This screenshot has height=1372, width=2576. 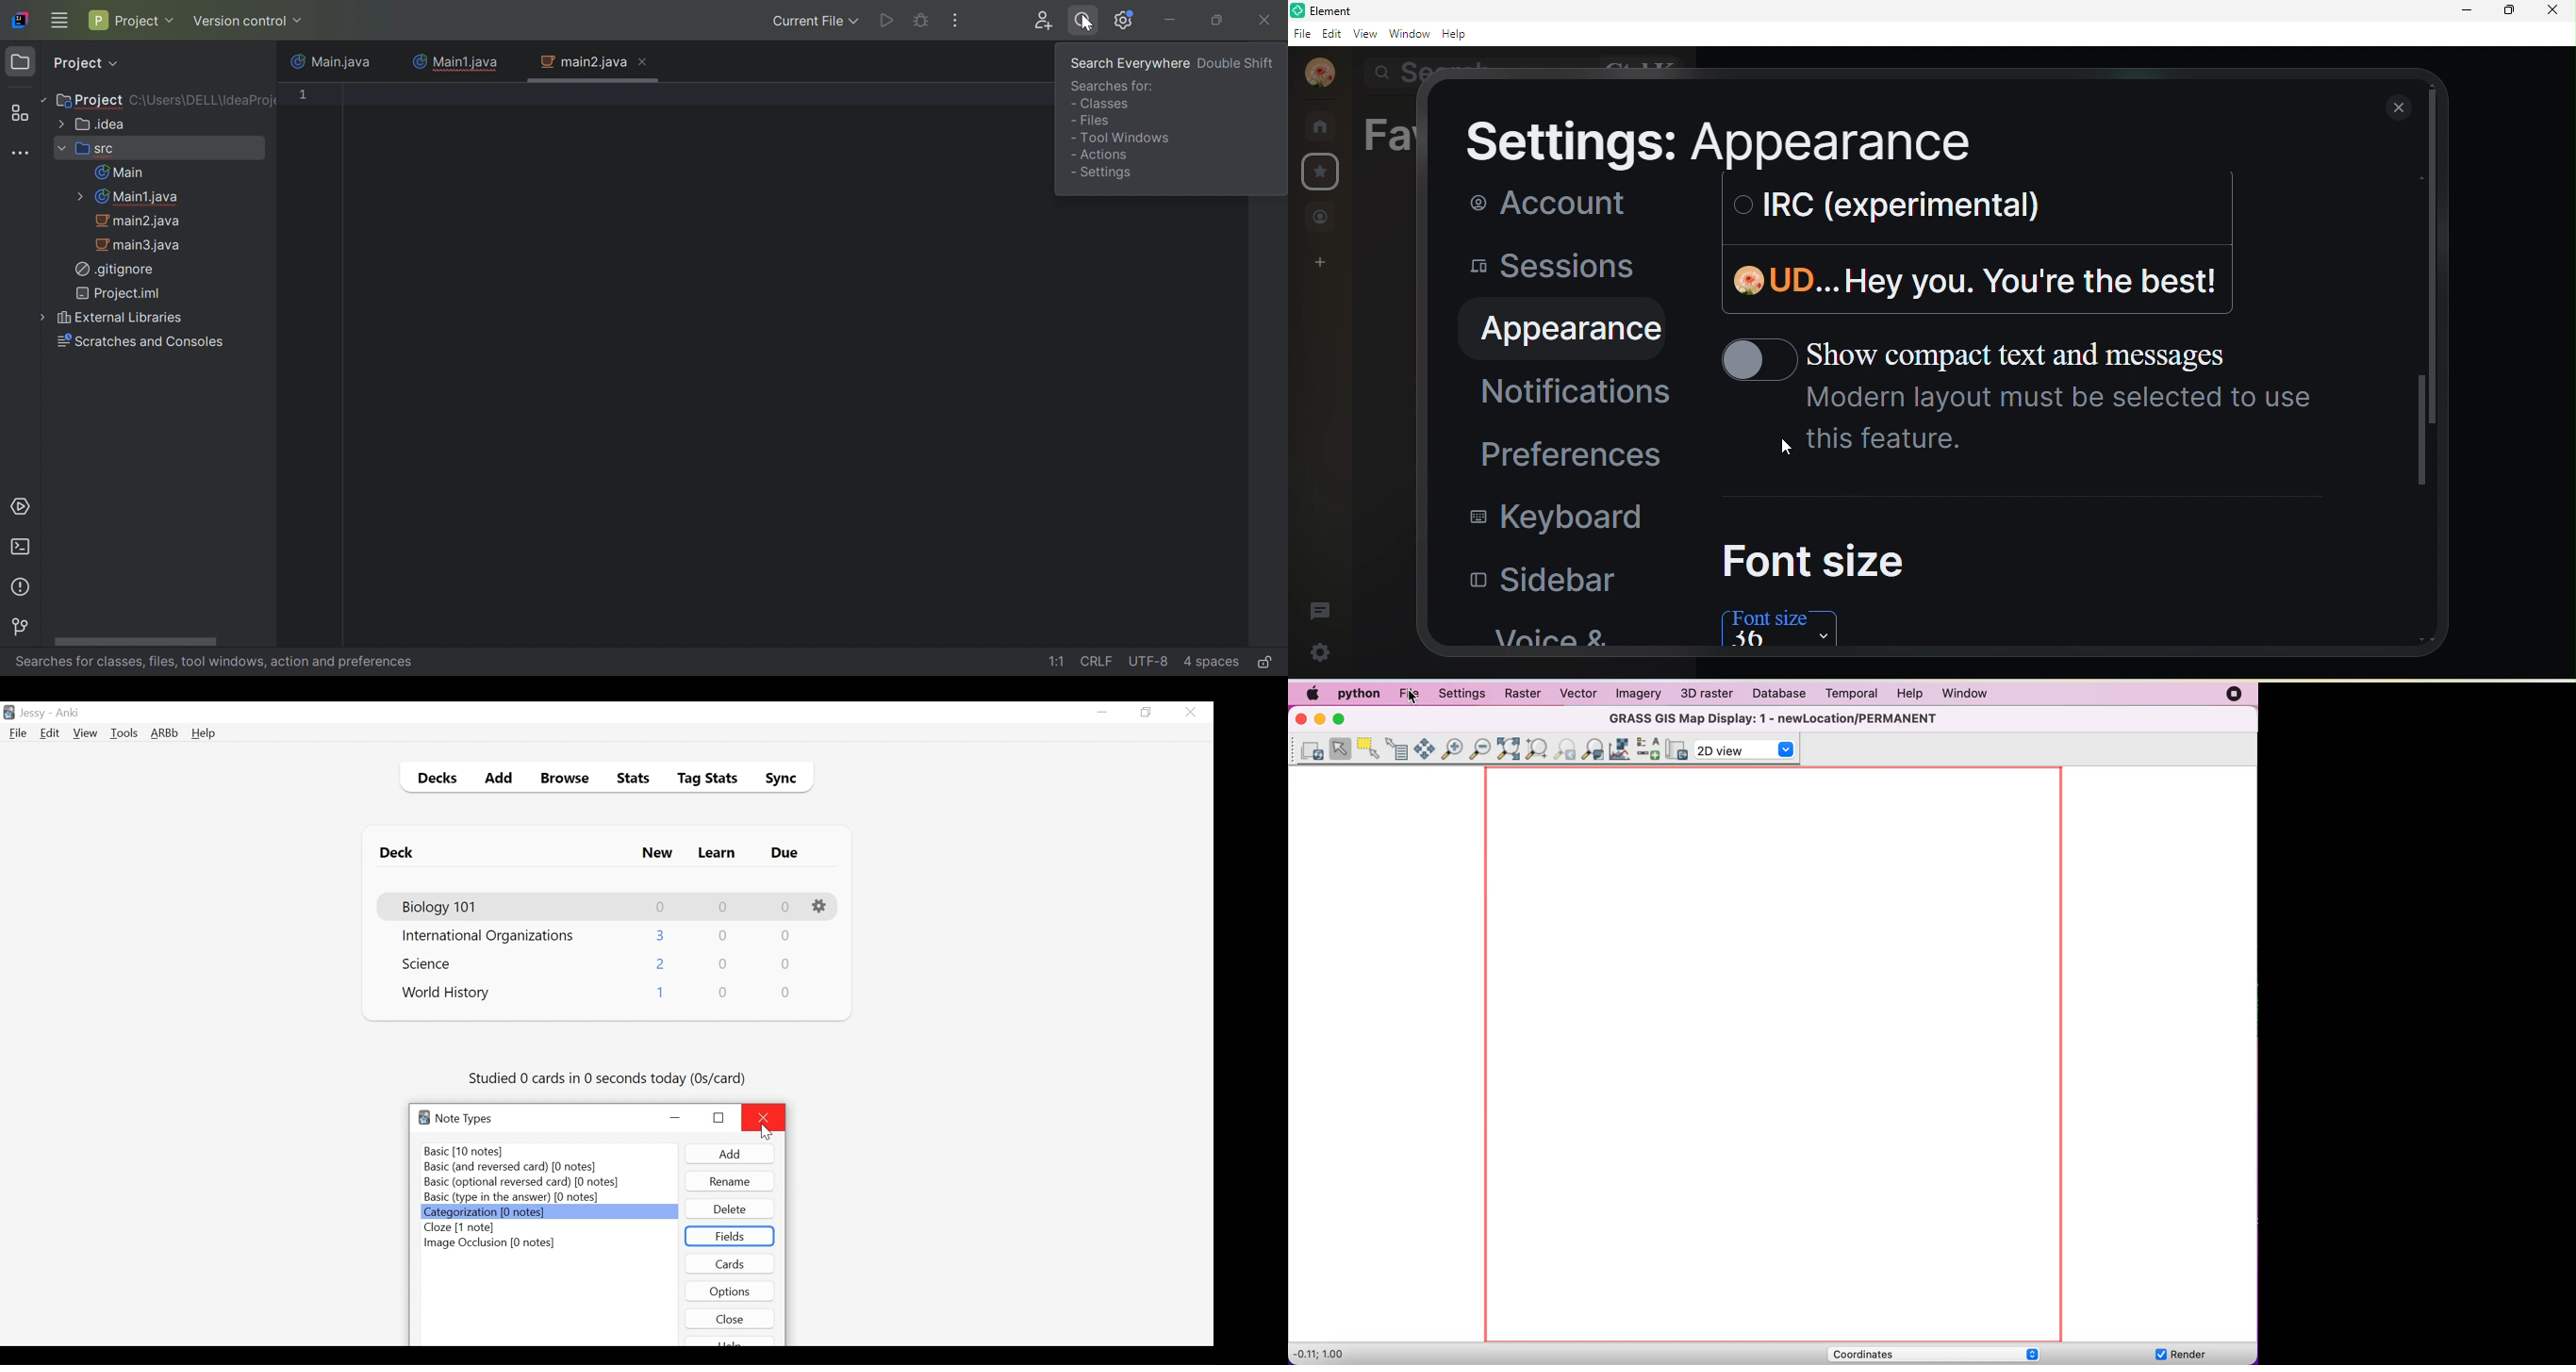 I want to click on Edit, so click(x=49, y=734).